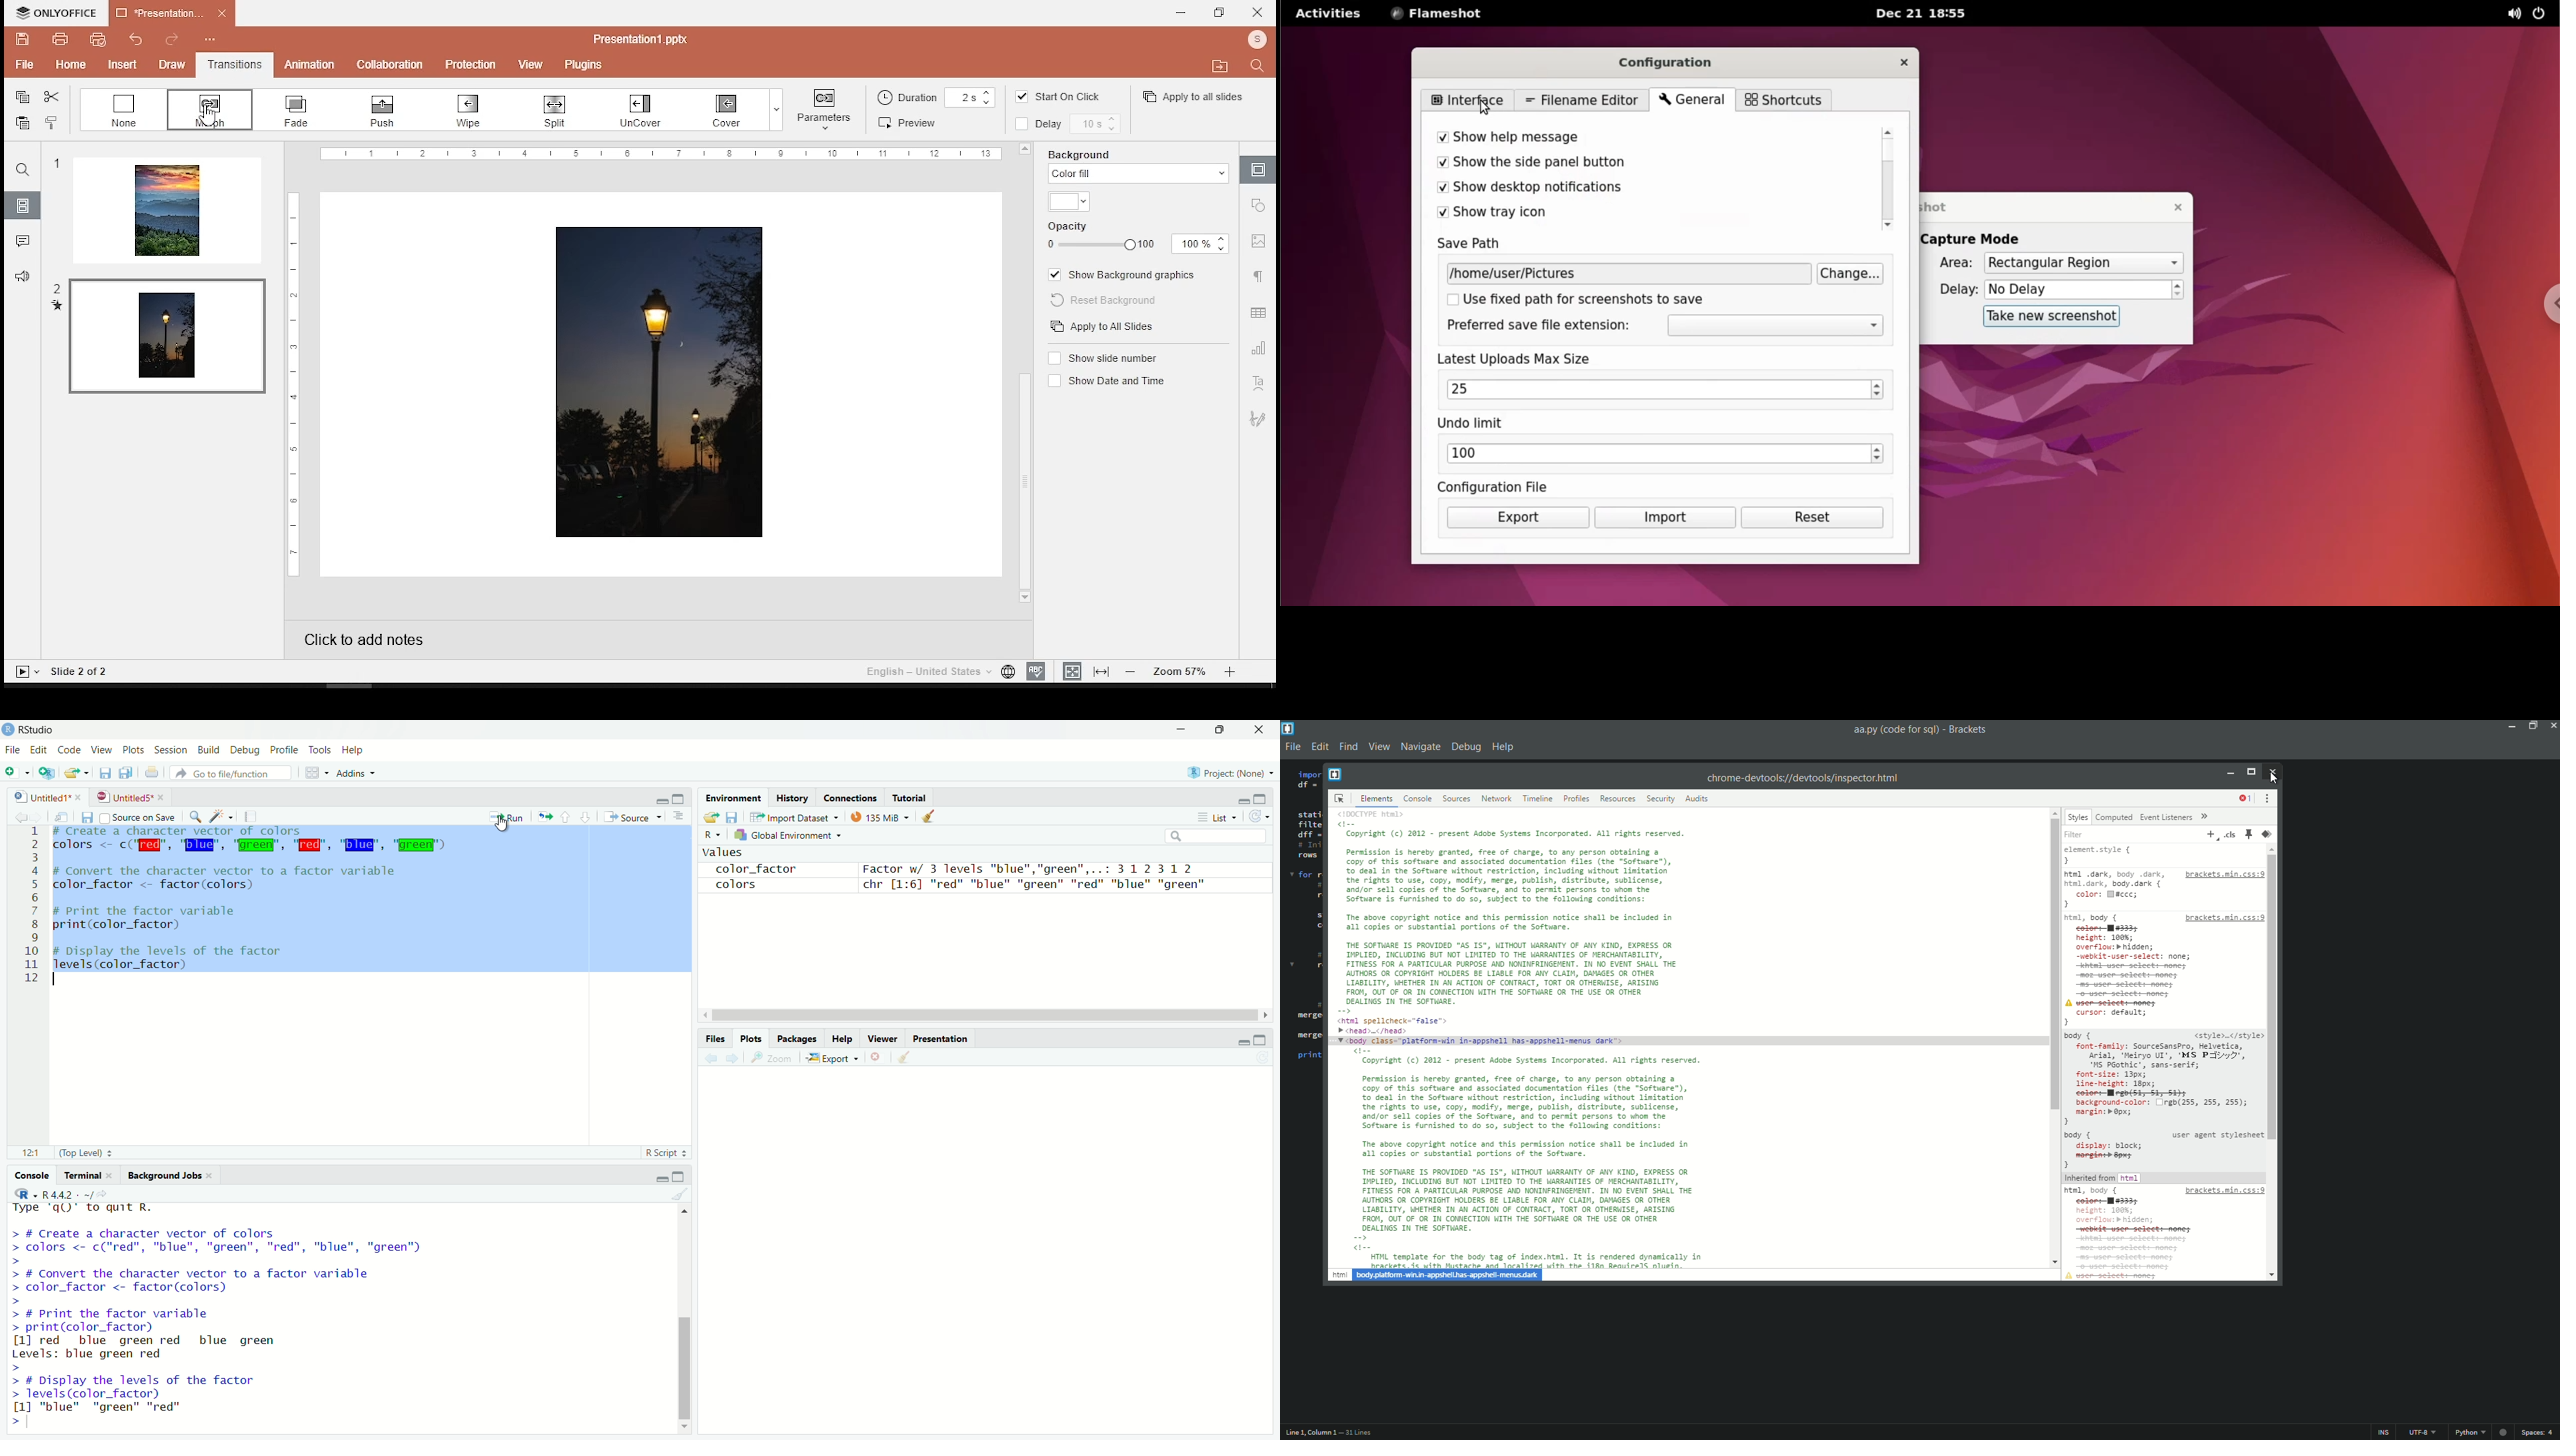  I want to click on minimize, so click(2231, 772).